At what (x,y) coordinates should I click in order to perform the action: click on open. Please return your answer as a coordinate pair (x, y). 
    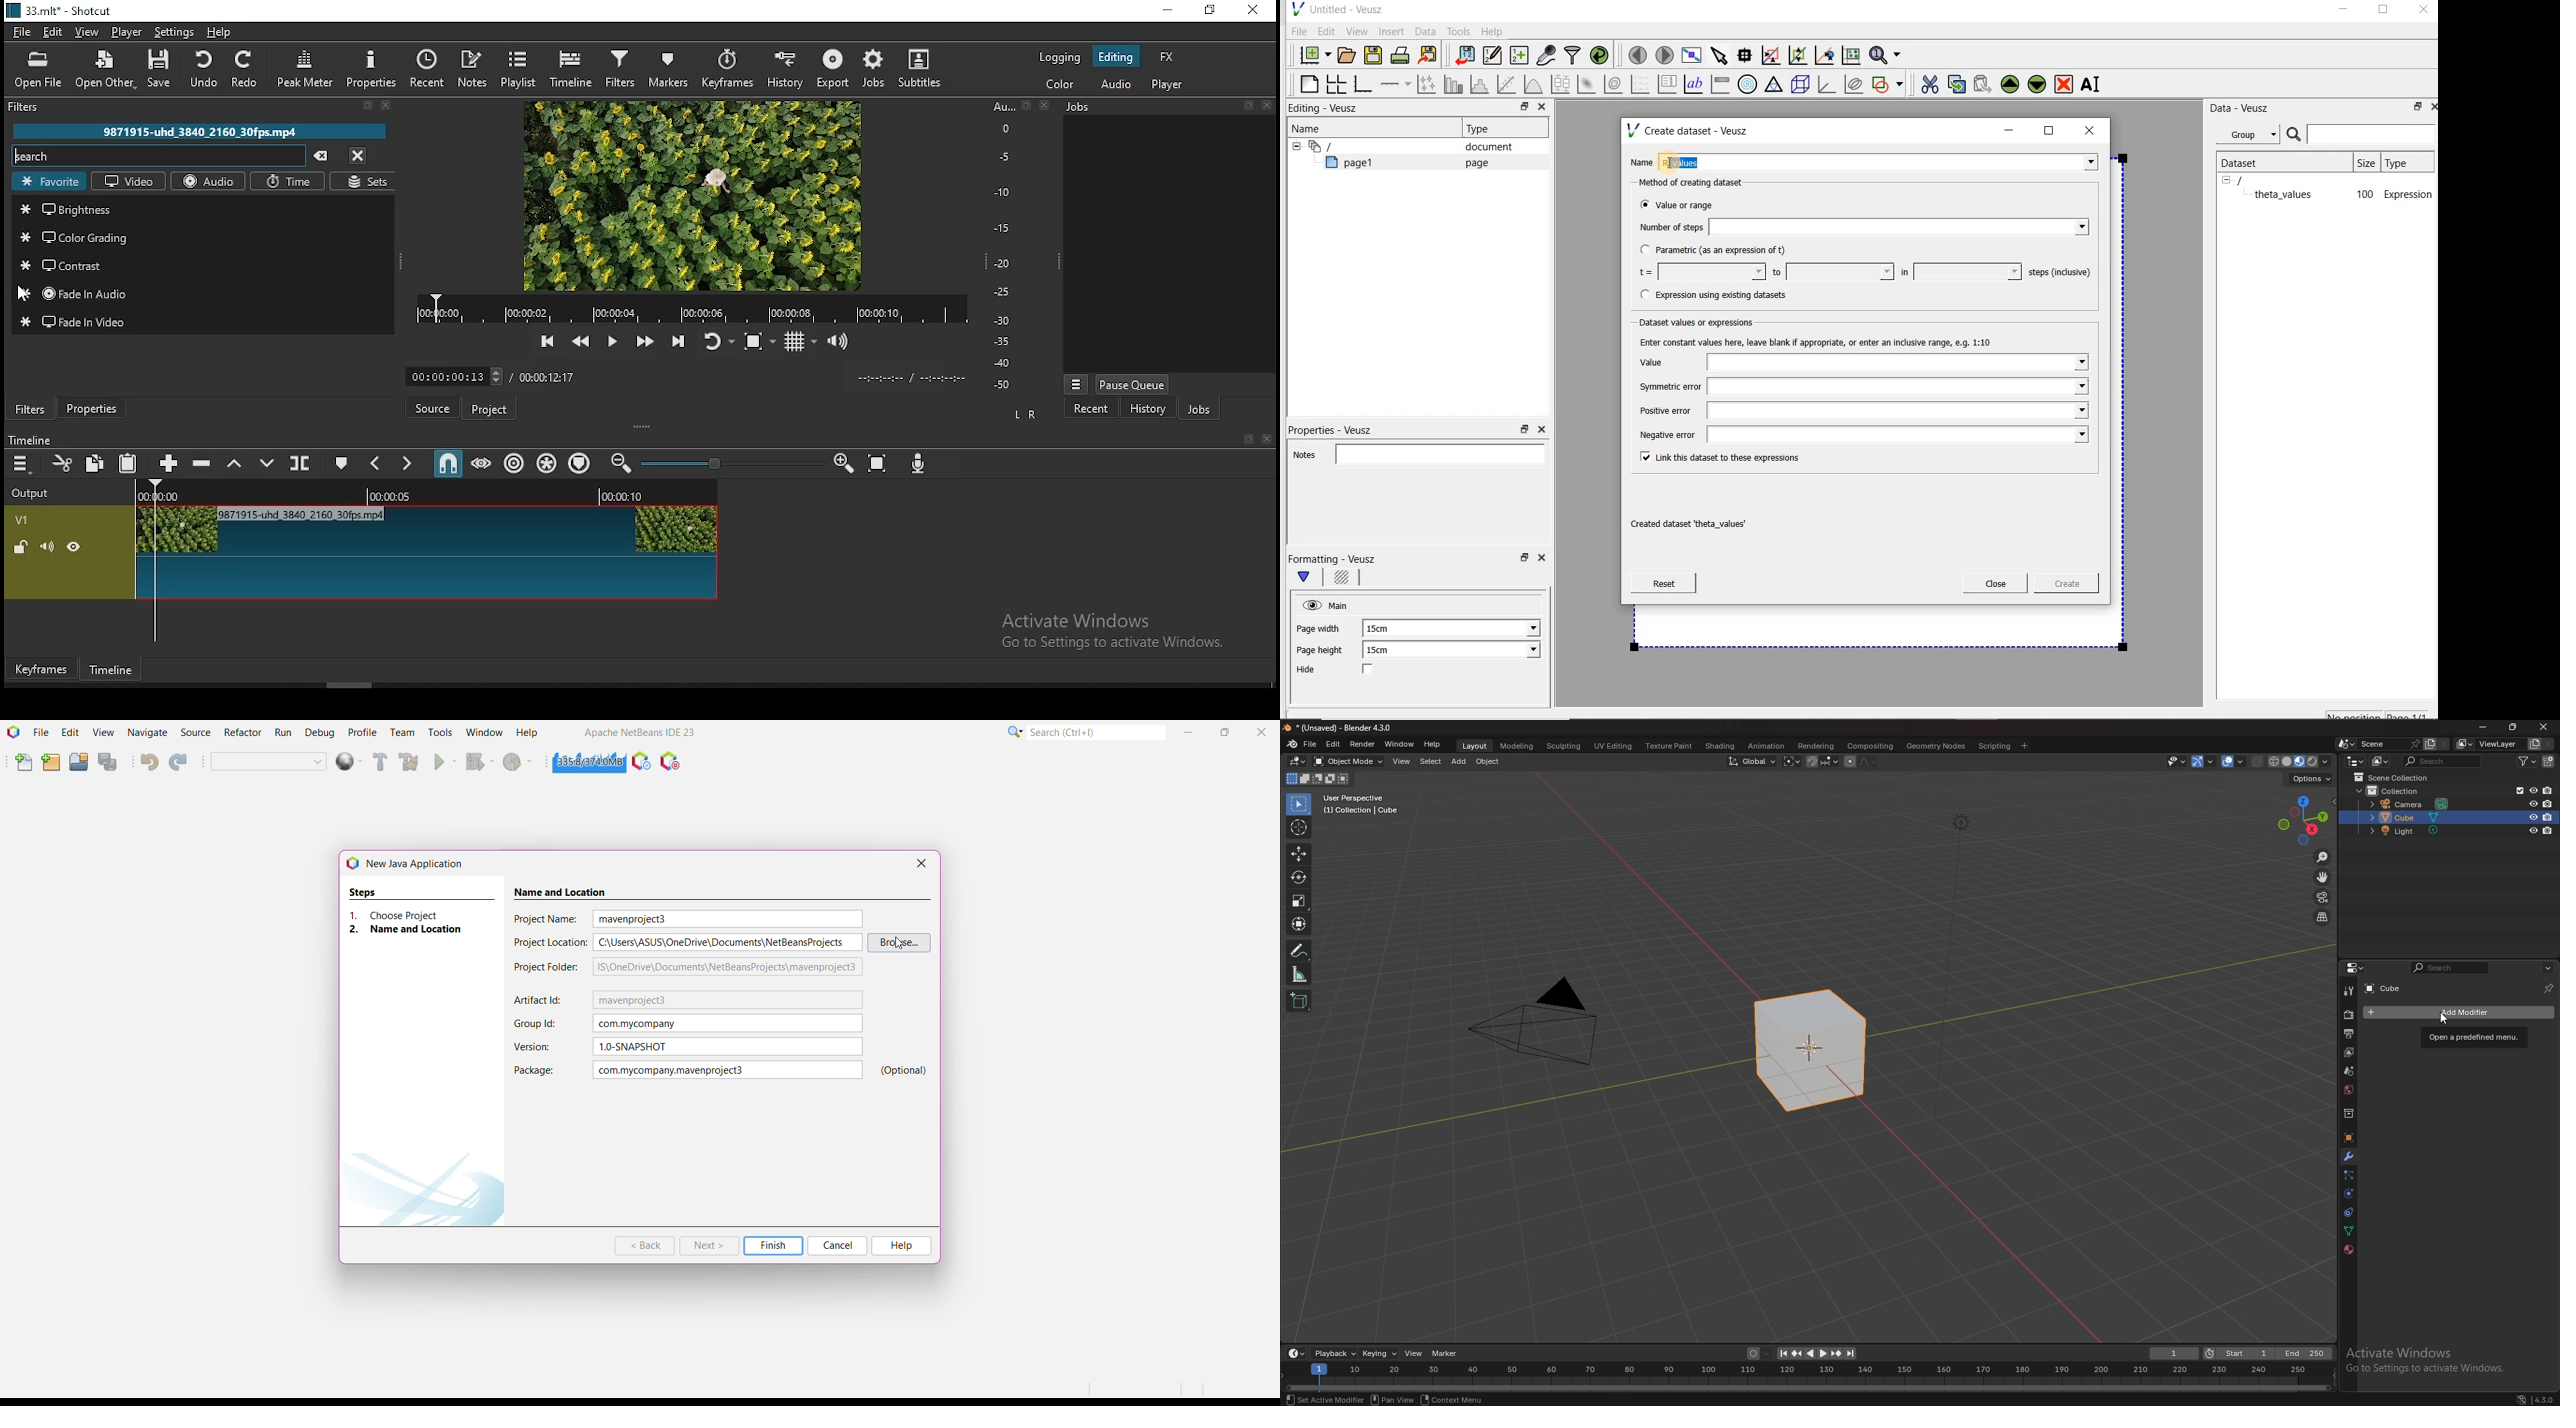
    Looking at the image, I should click on (40, 72).